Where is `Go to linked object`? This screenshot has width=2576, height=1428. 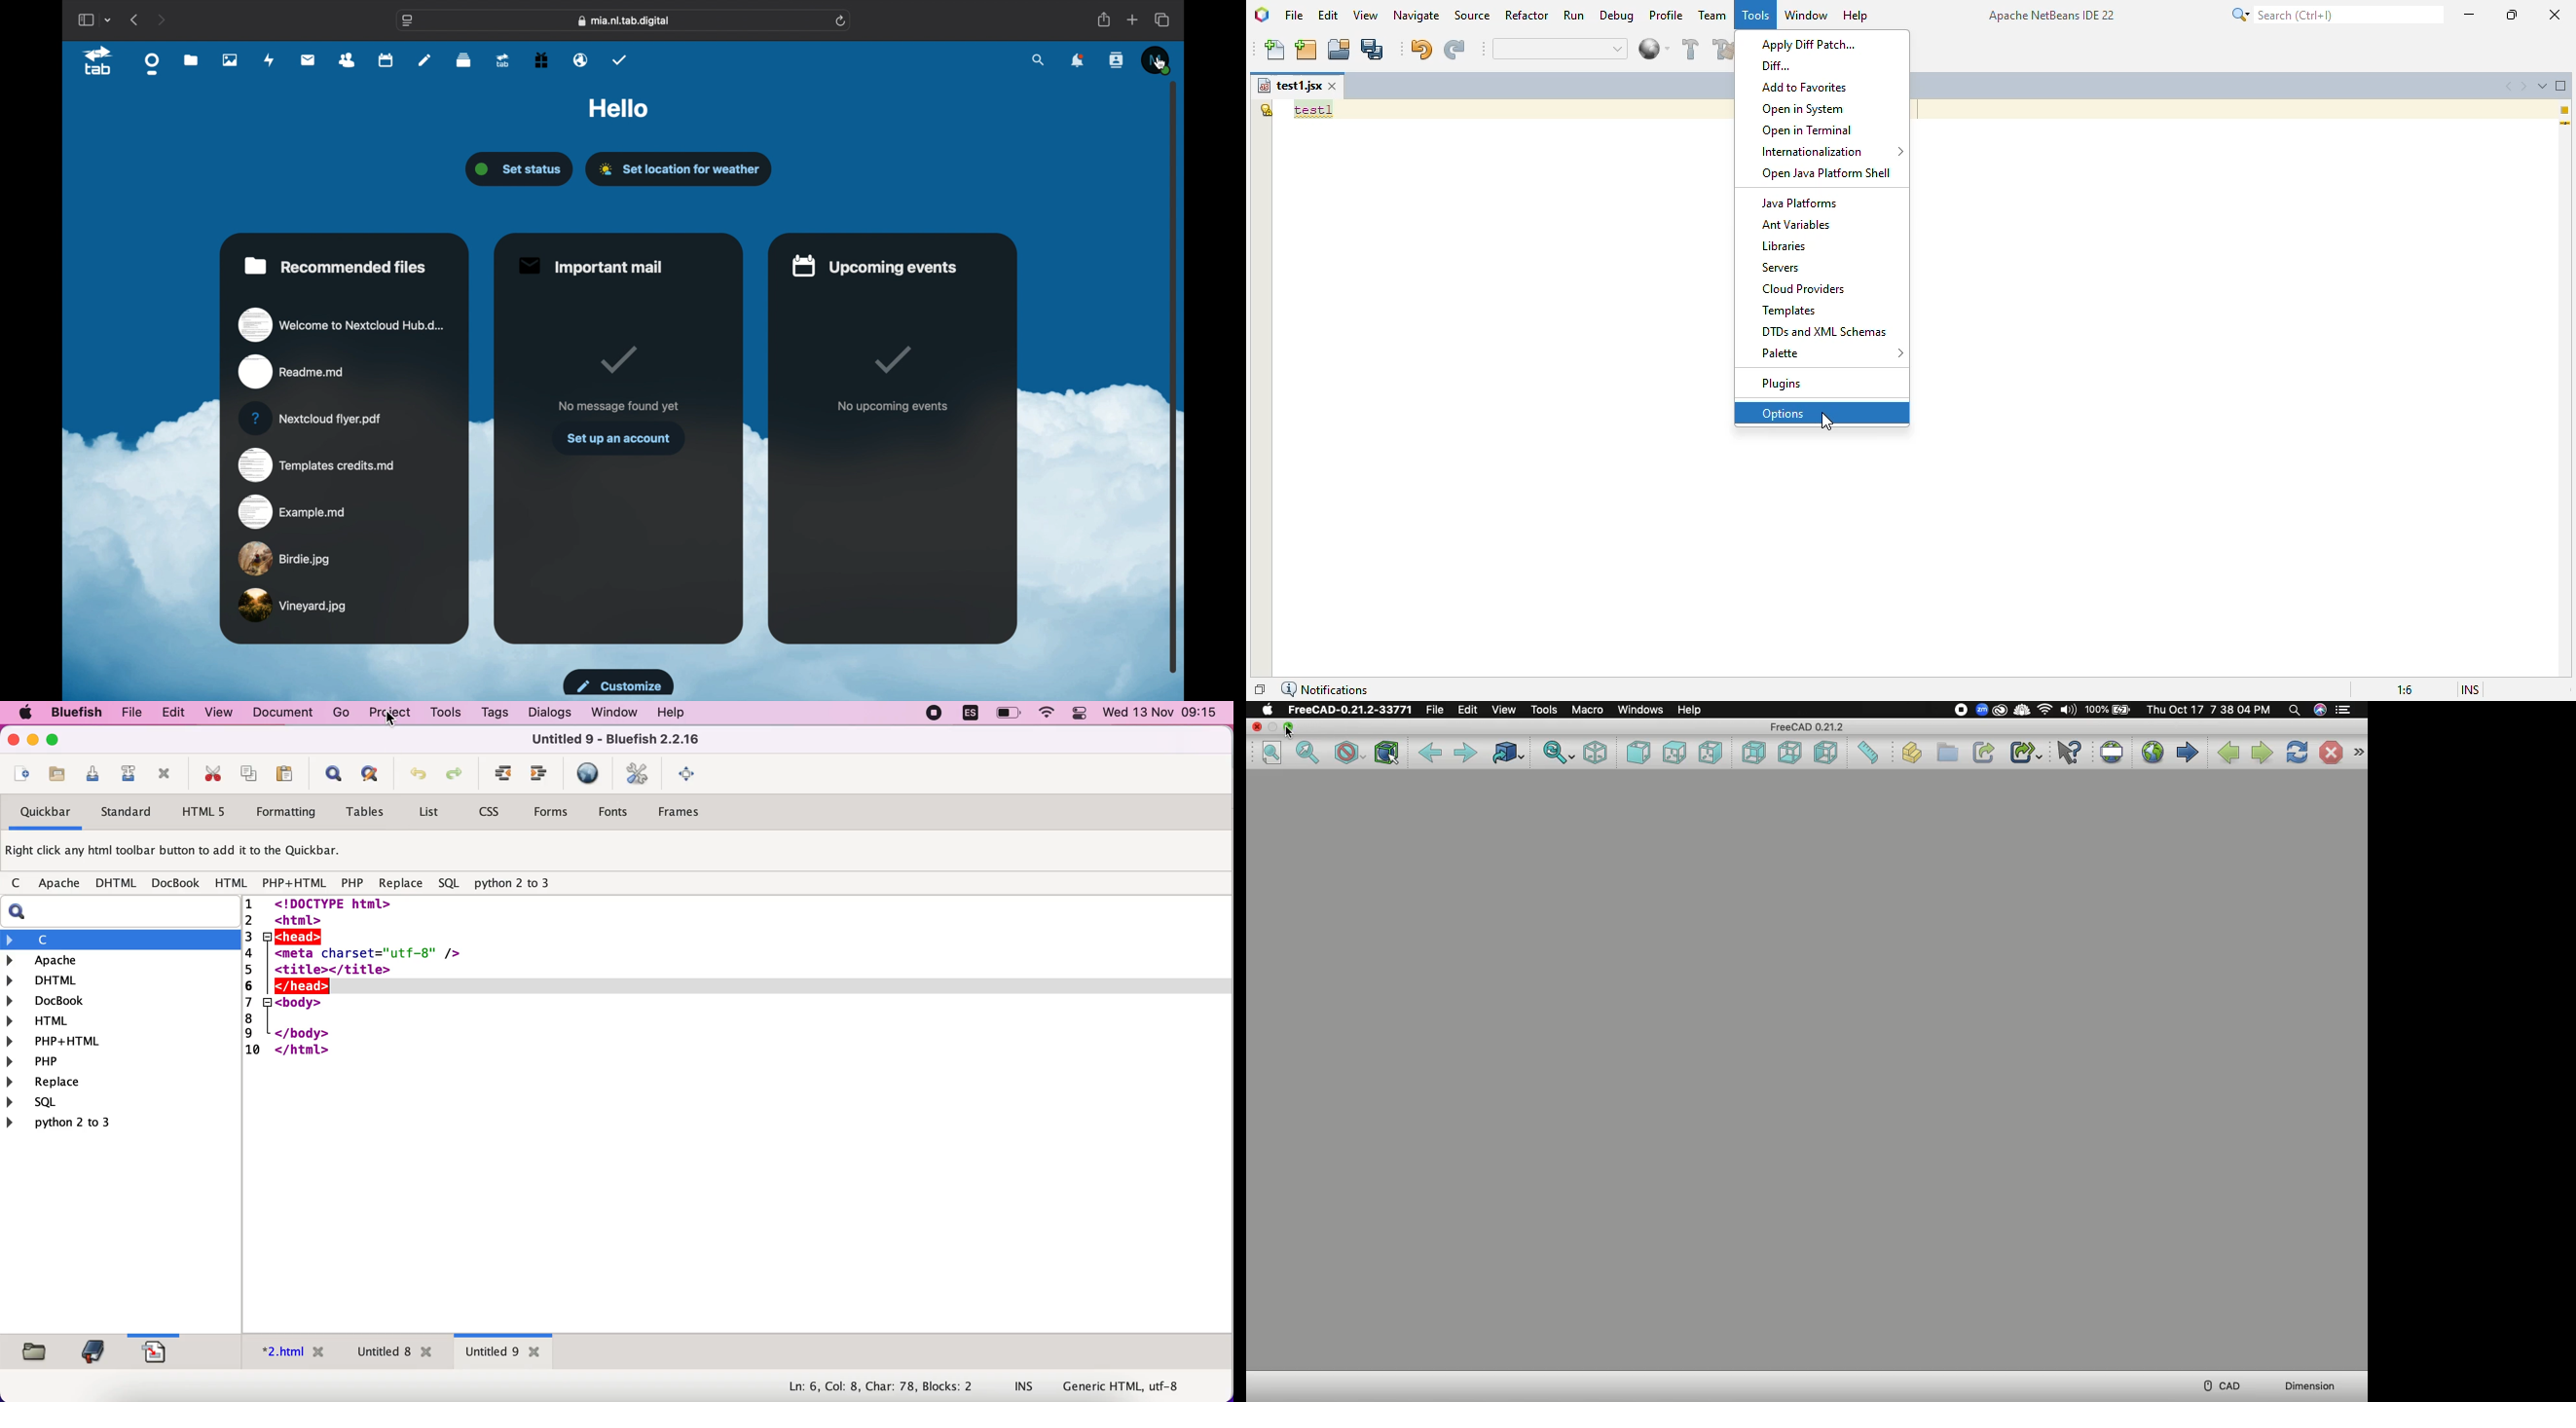 Go to linked object is located at coordinates (1509, 753).